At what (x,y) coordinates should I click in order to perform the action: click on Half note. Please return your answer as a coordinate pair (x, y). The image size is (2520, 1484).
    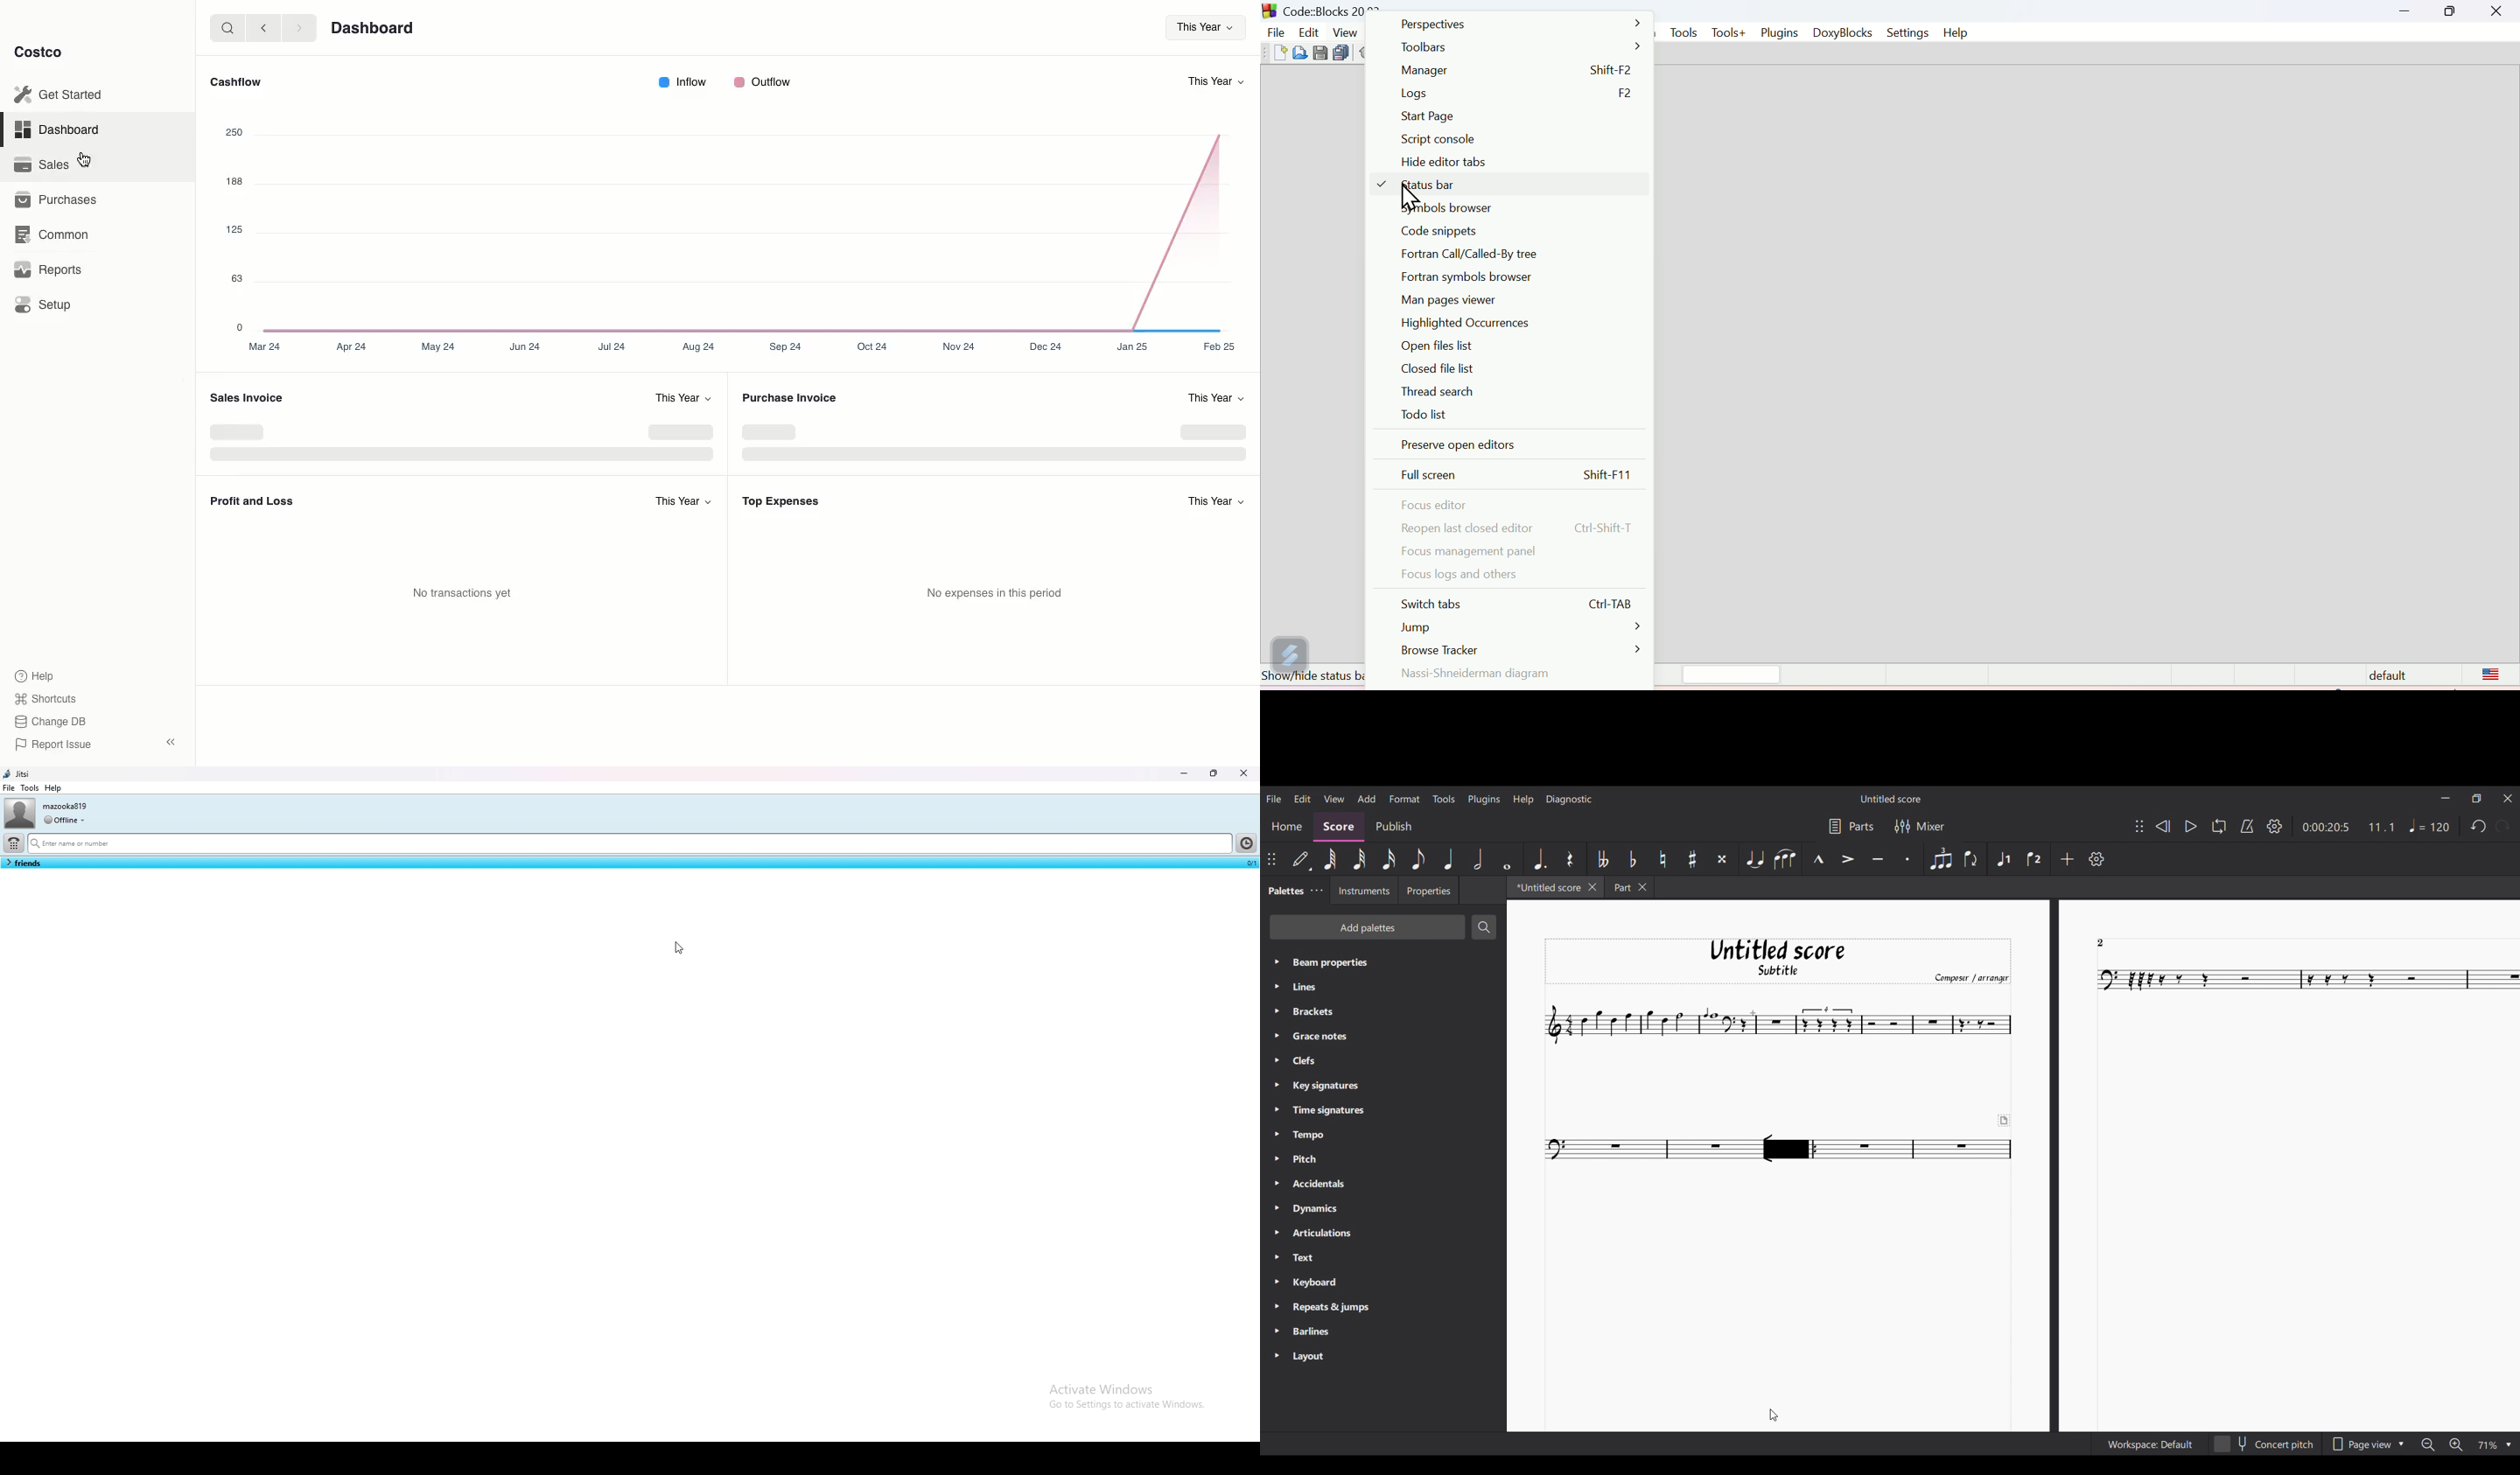
    Looking at the image, I should click on (1478, 859).